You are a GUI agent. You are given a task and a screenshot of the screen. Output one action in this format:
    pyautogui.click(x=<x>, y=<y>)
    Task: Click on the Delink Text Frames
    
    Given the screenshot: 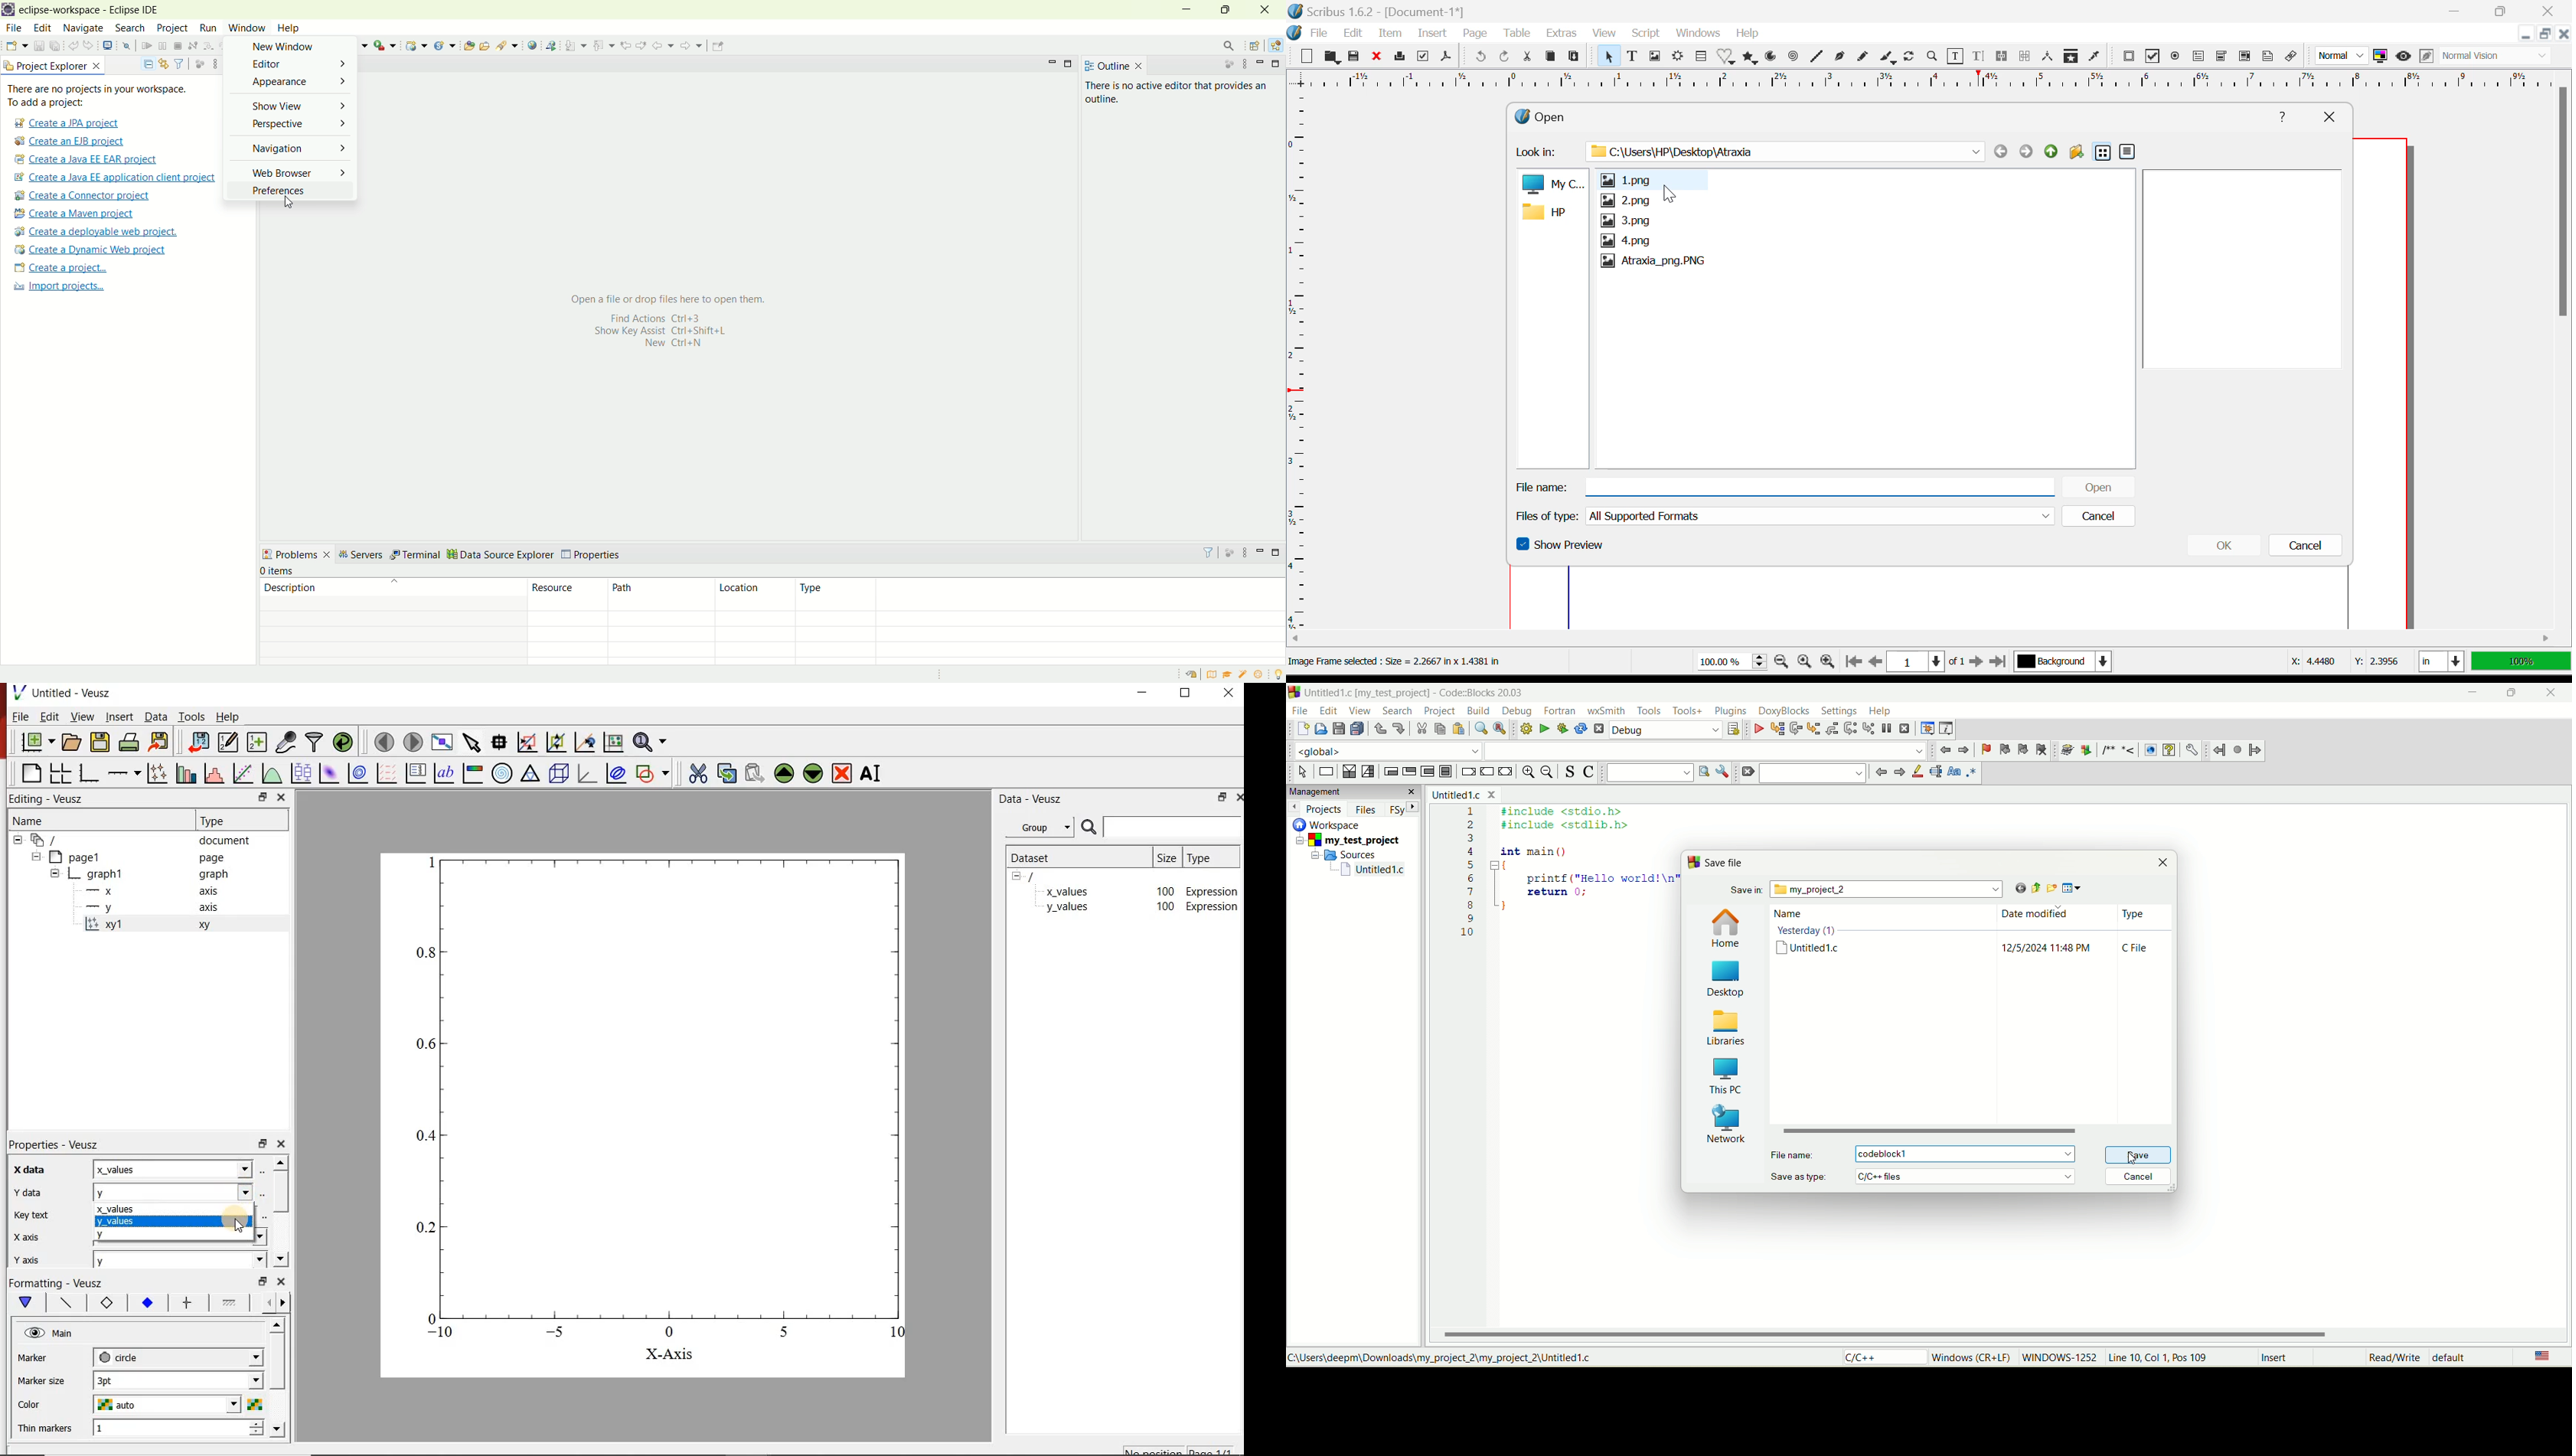 What is the action you would take?
    pyautogui.click(x=2026, y=56)
    